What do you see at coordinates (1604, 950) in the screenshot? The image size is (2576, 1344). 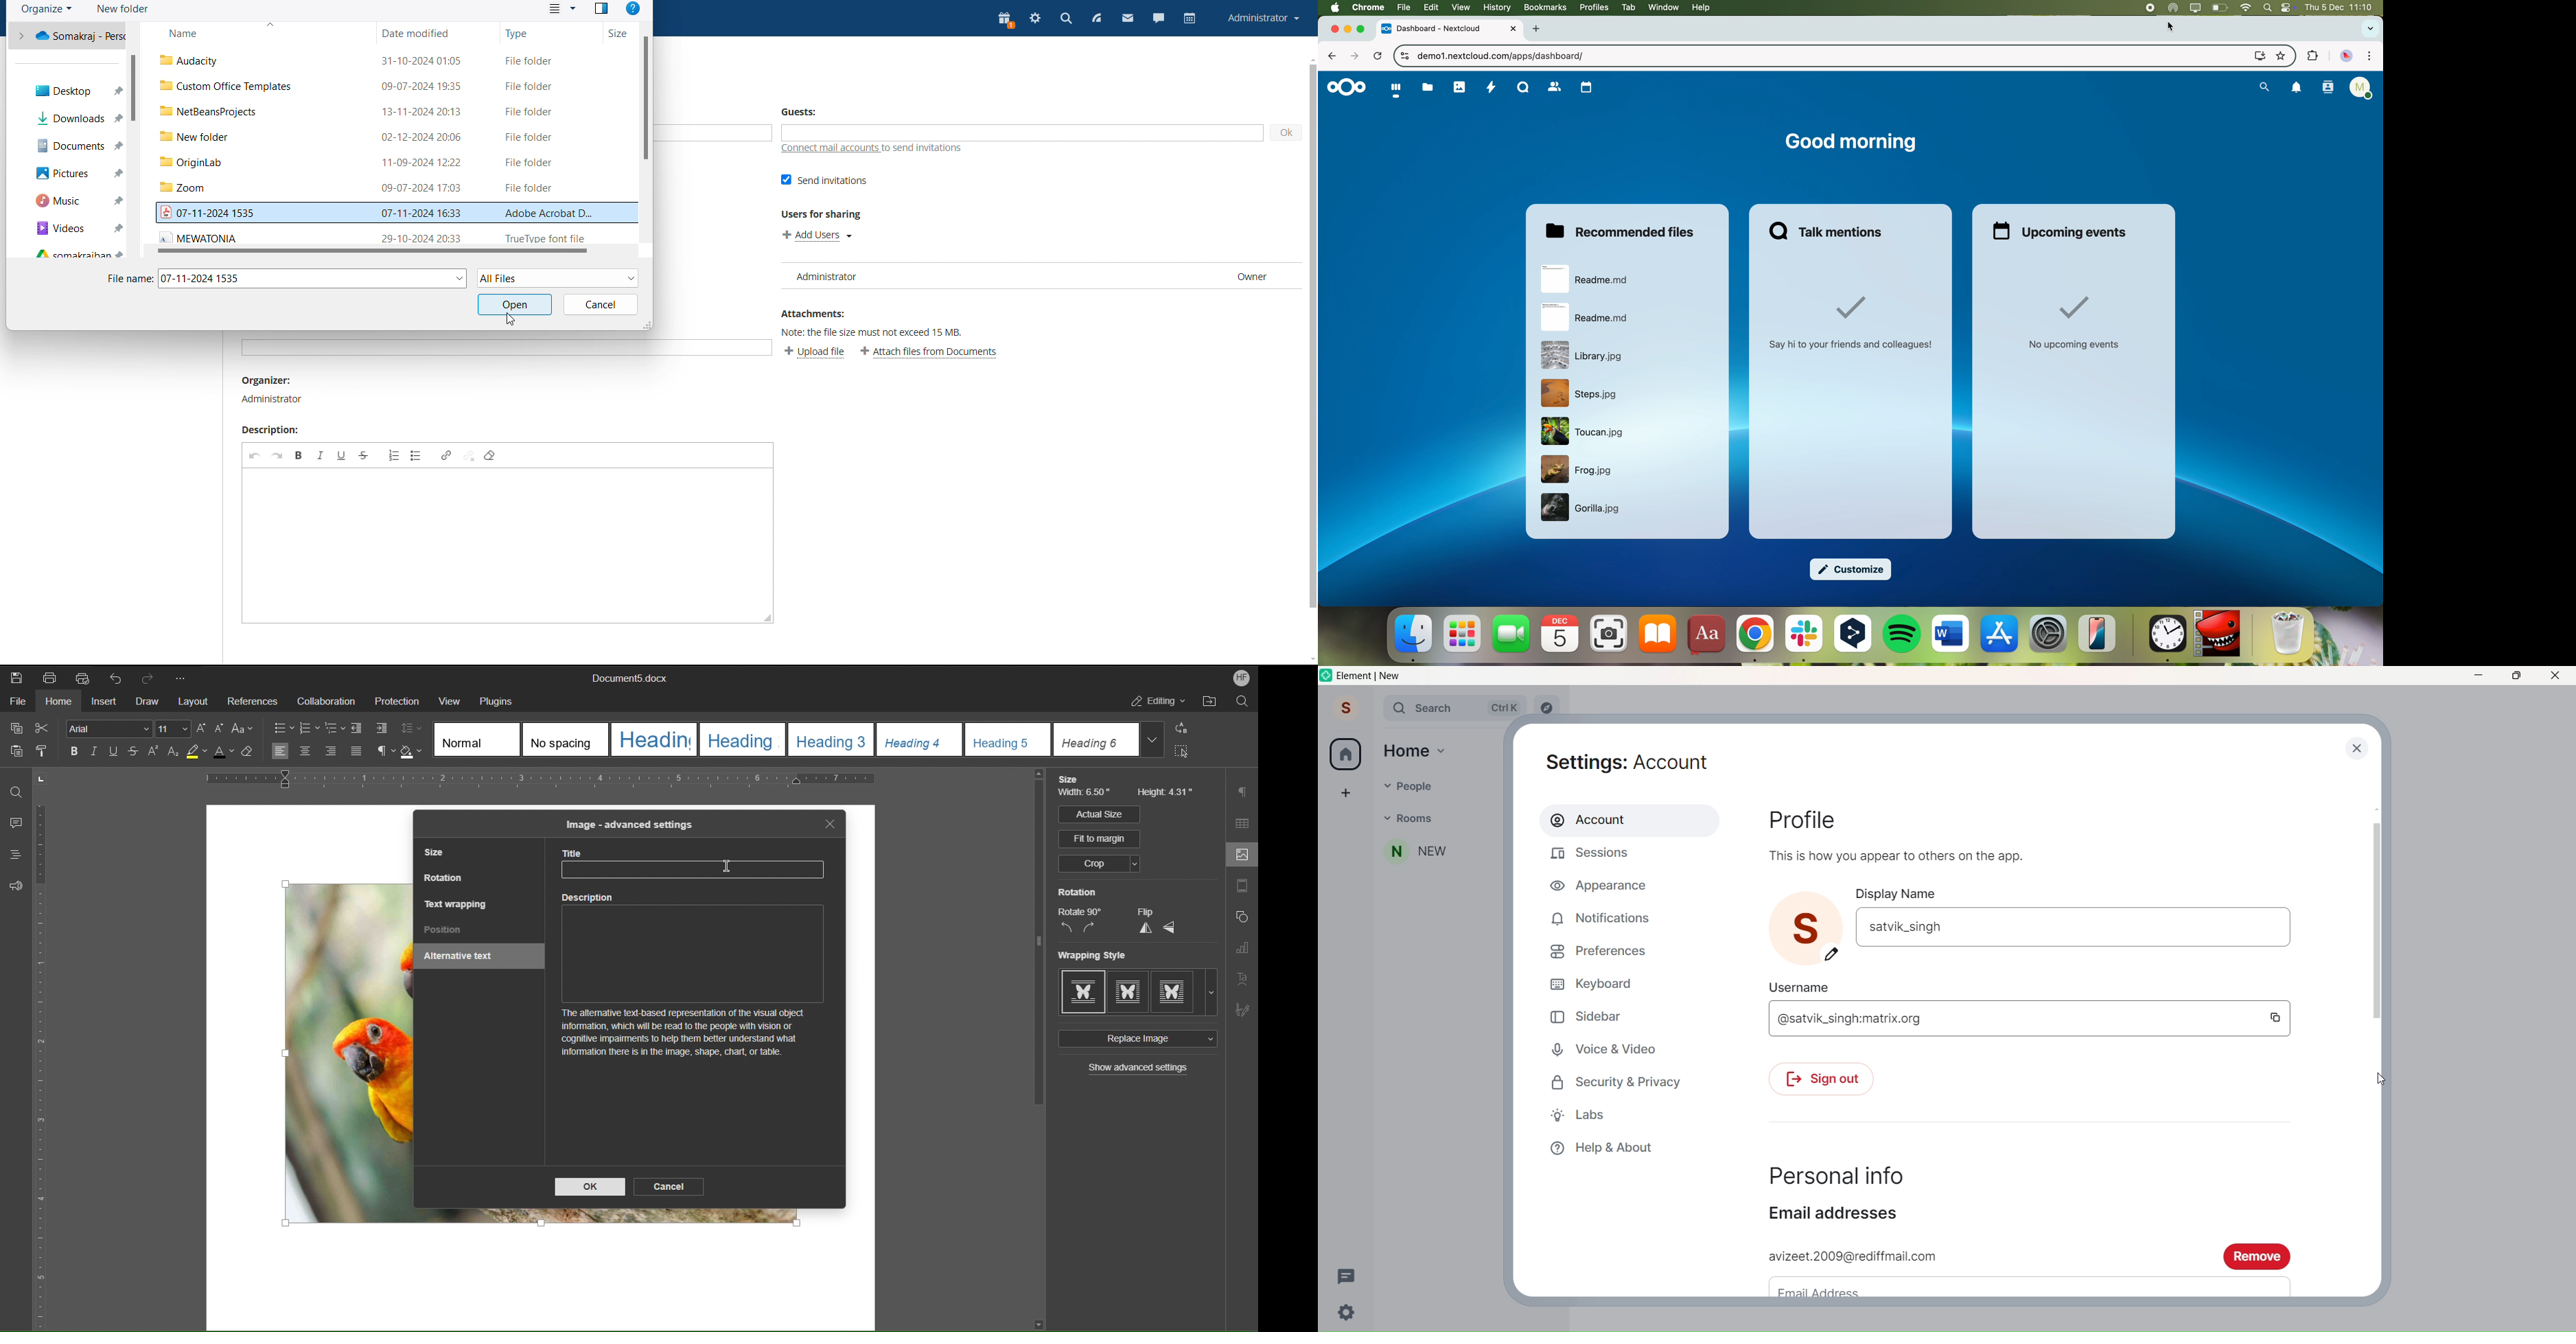 I see `Preferences` at bounding box center [1604, 950].